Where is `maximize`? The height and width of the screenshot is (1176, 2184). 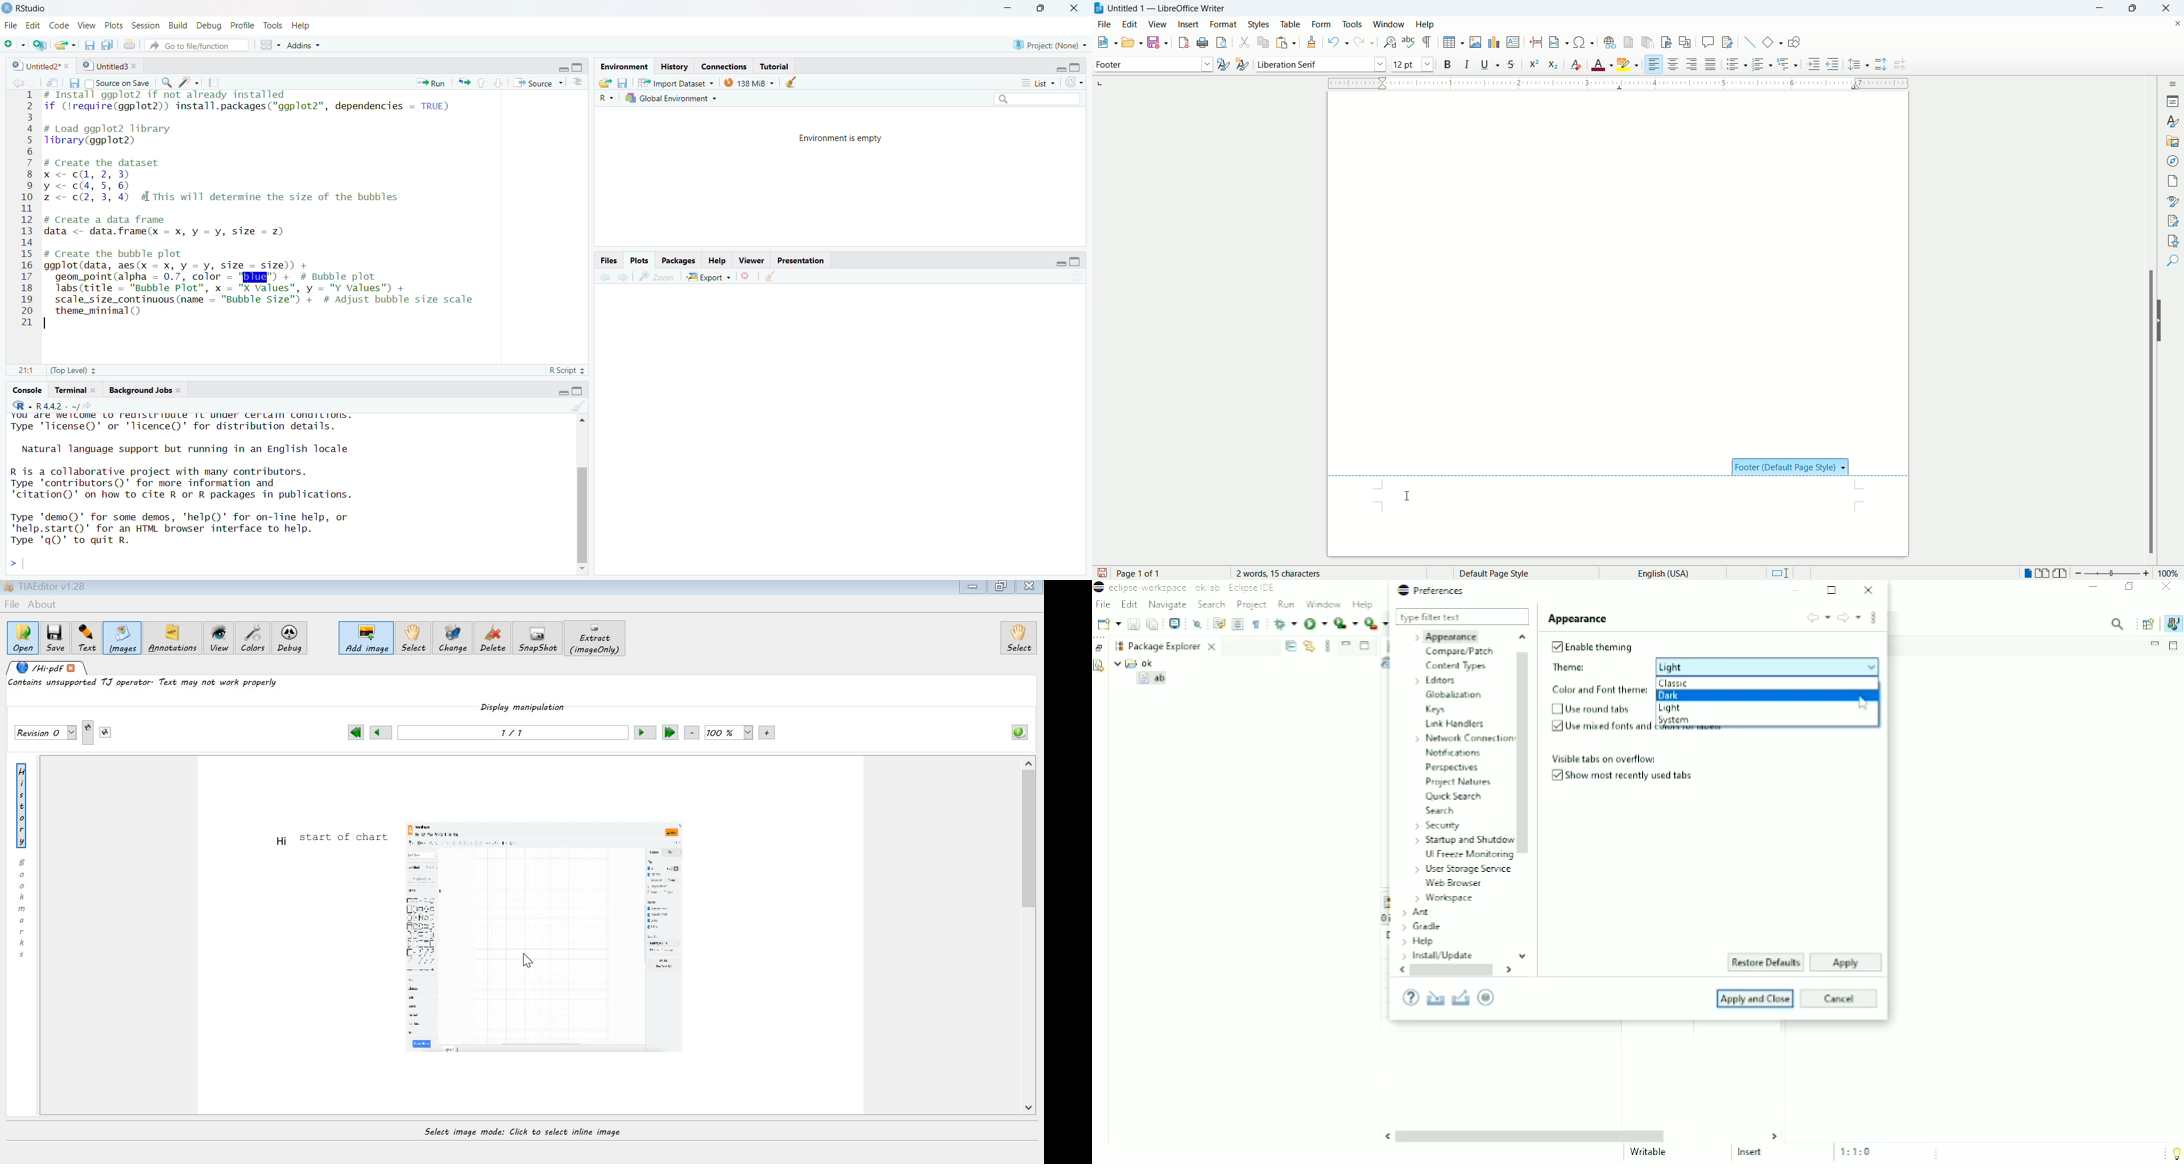 maximize is located at coordinates (1043, 11).